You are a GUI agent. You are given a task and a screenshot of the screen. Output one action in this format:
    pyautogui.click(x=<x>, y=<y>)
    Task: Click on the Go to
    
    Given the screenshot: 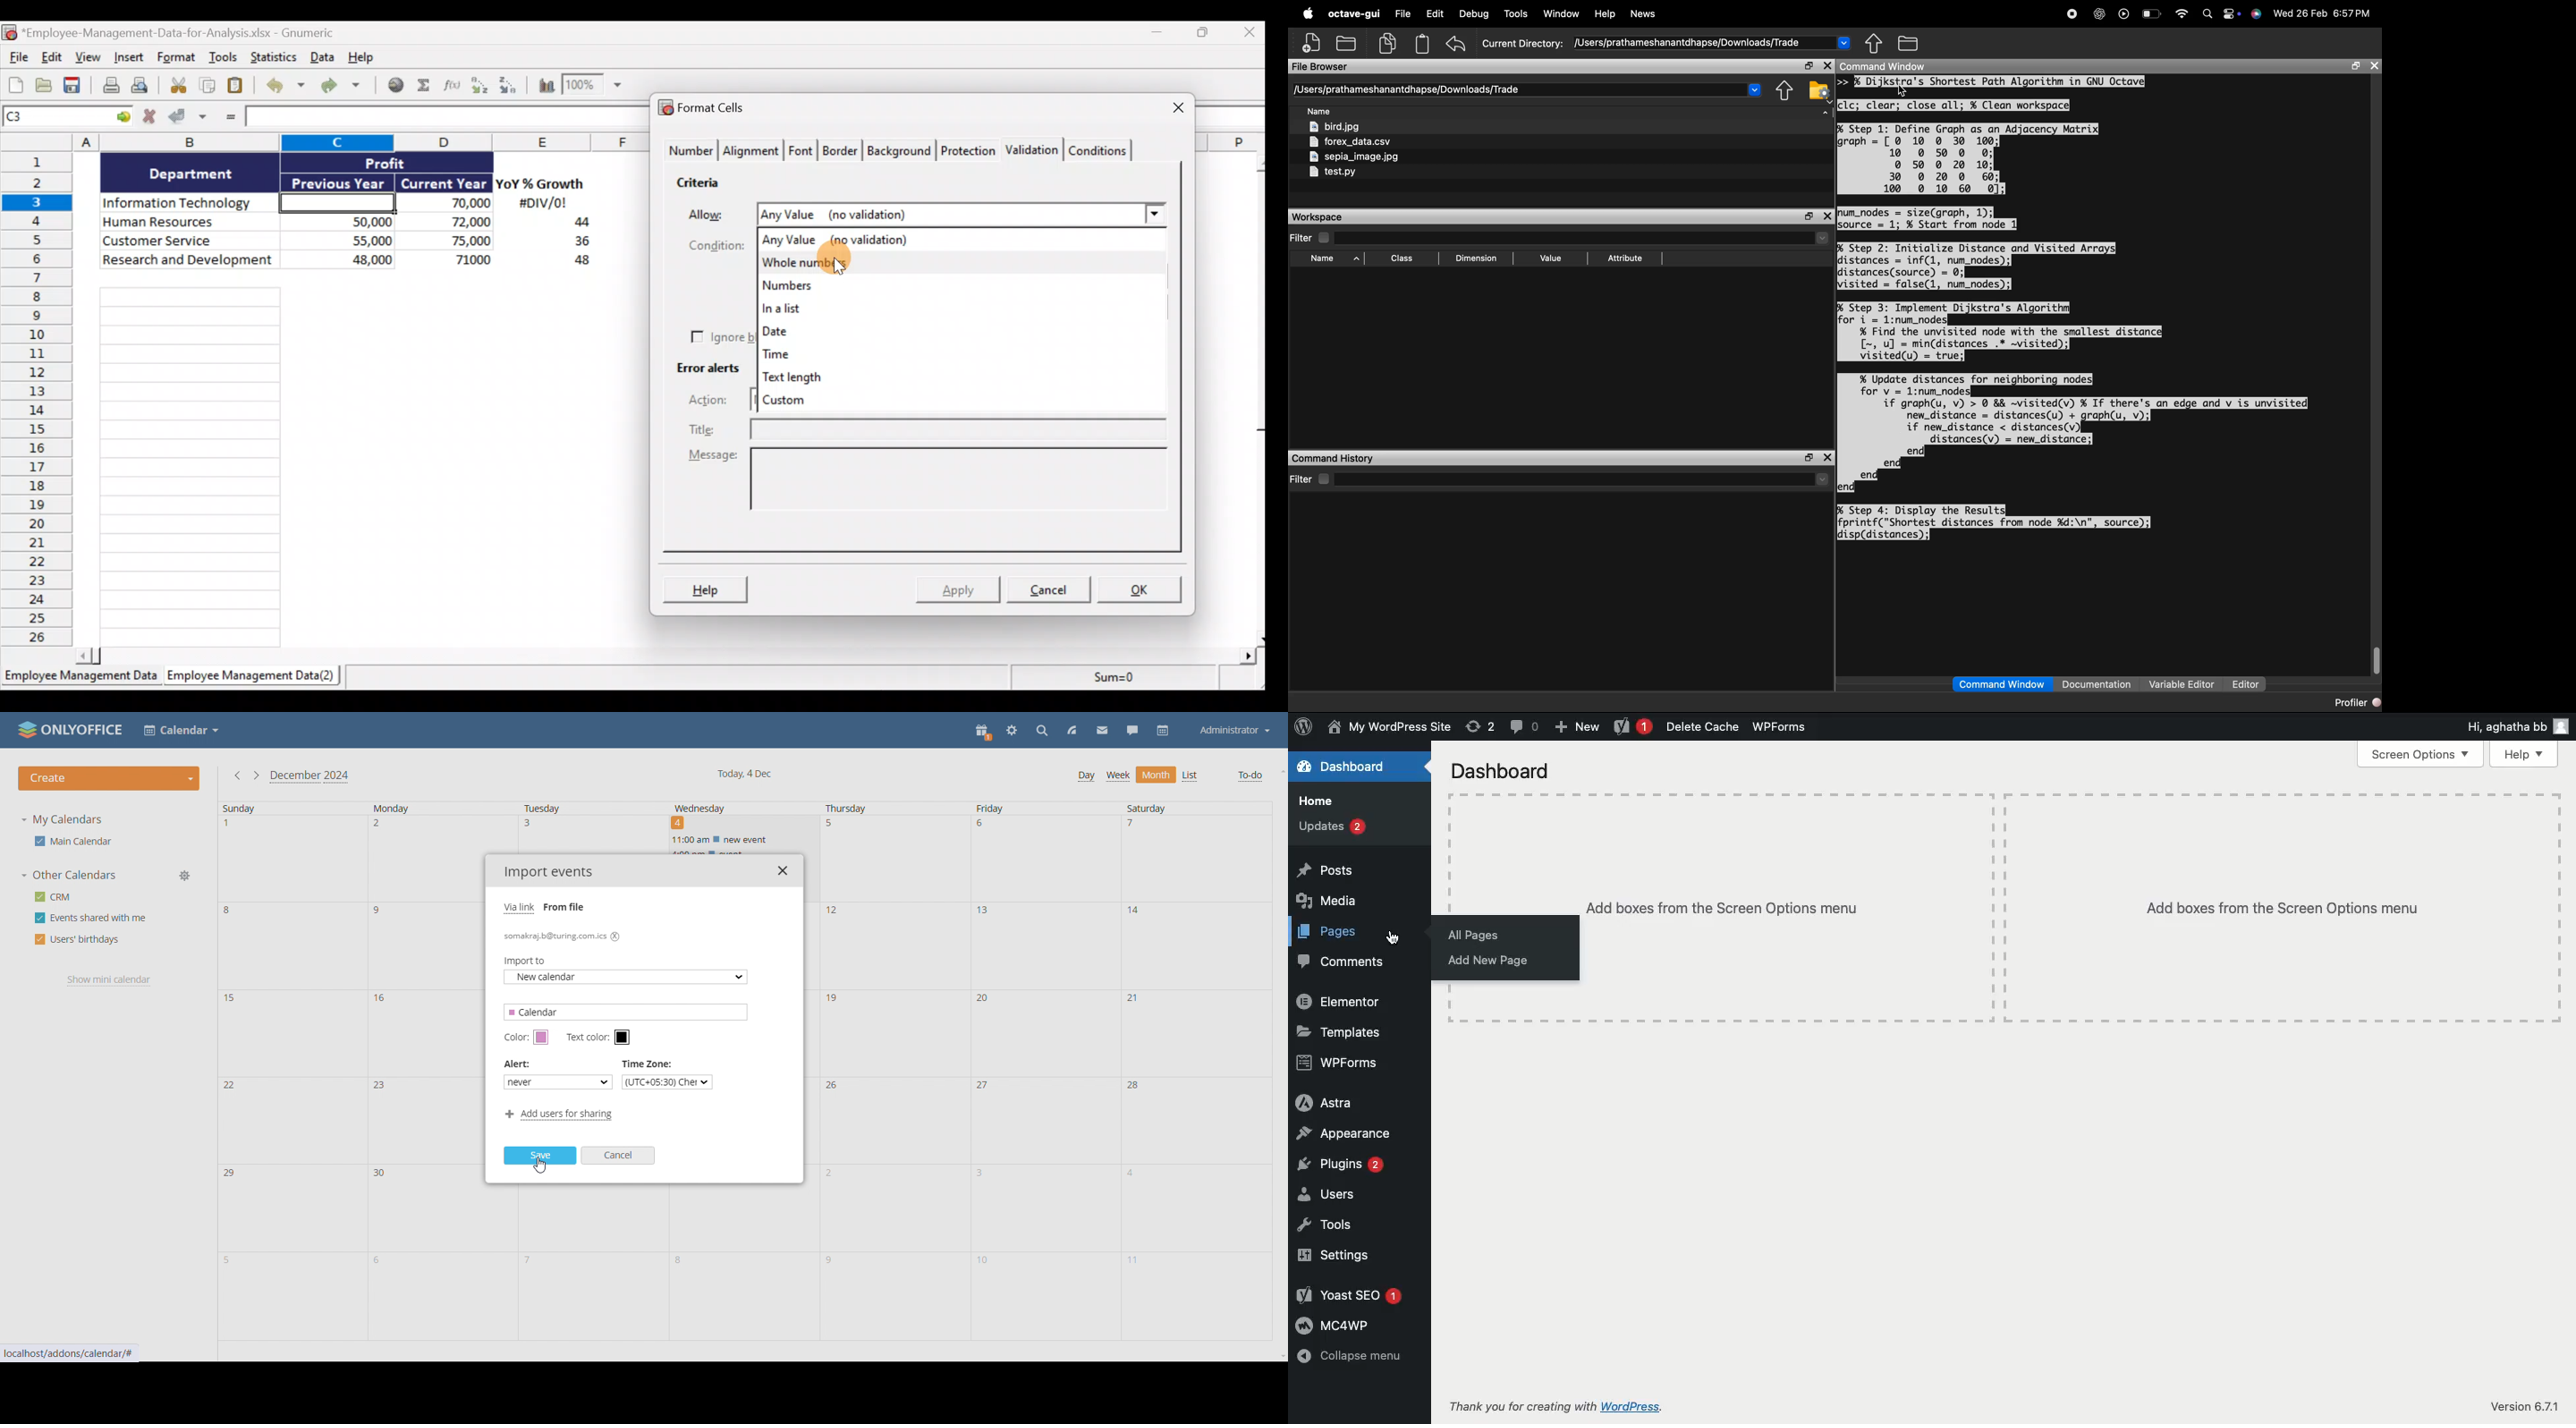 What is the action you would take?
    pyautogui.click(x=123, y=117)
    